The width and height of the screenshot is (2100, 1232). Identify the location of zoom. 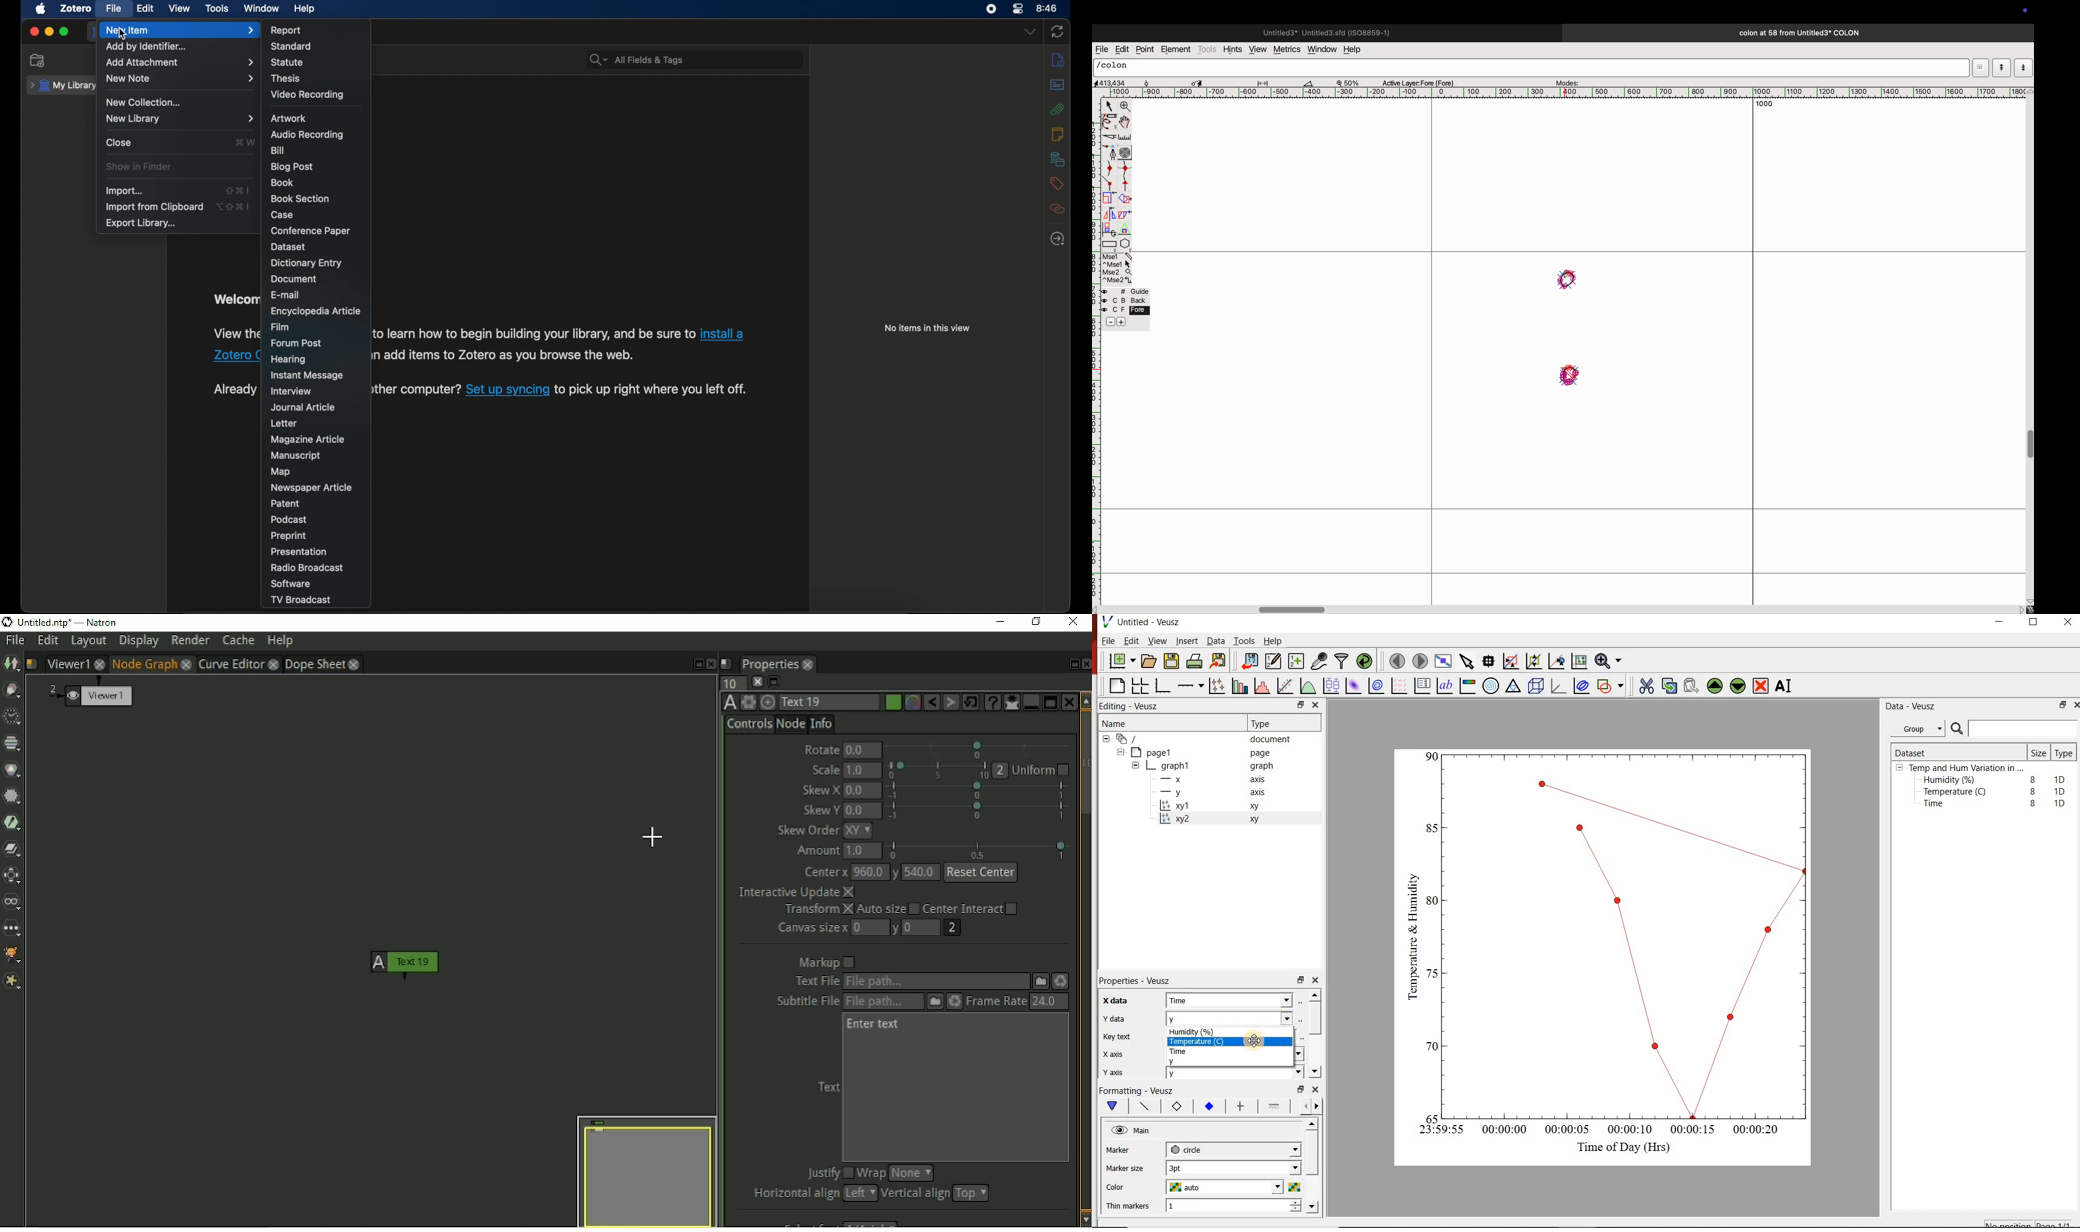
(1352, 82).